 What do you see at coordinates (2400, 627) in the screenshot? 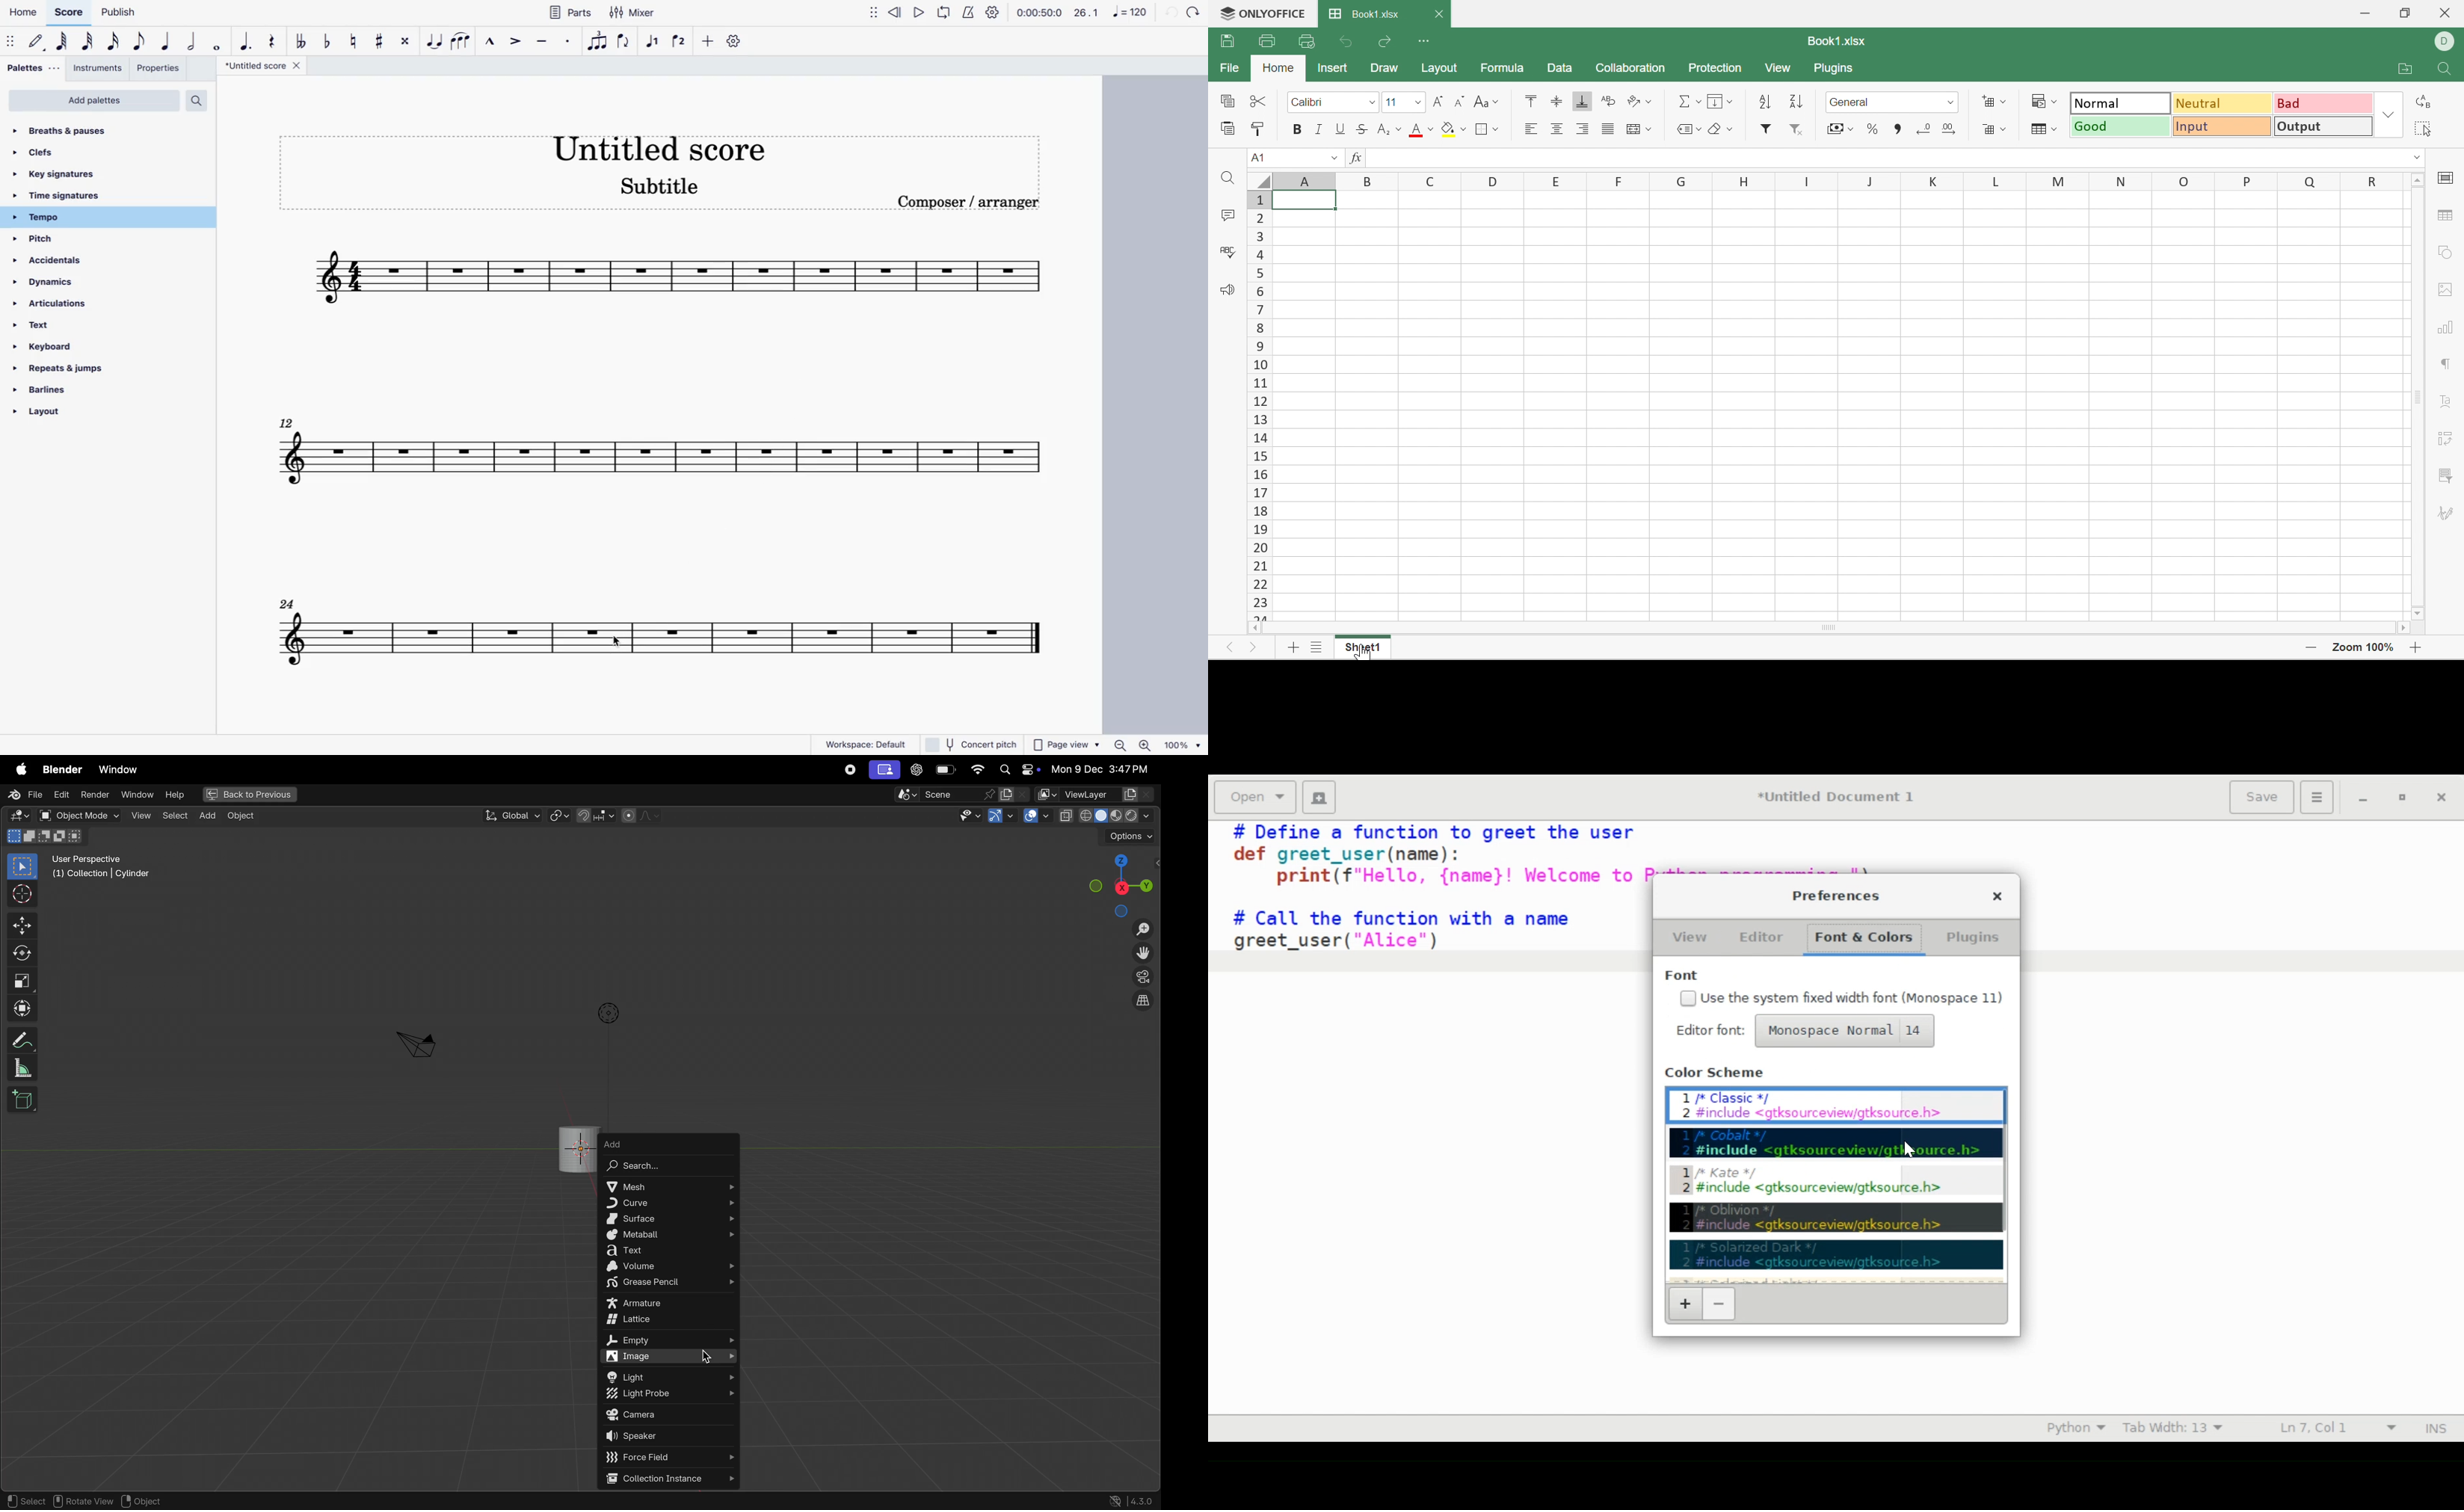
I see `Scroll right` at bounding box center [2400, 627].